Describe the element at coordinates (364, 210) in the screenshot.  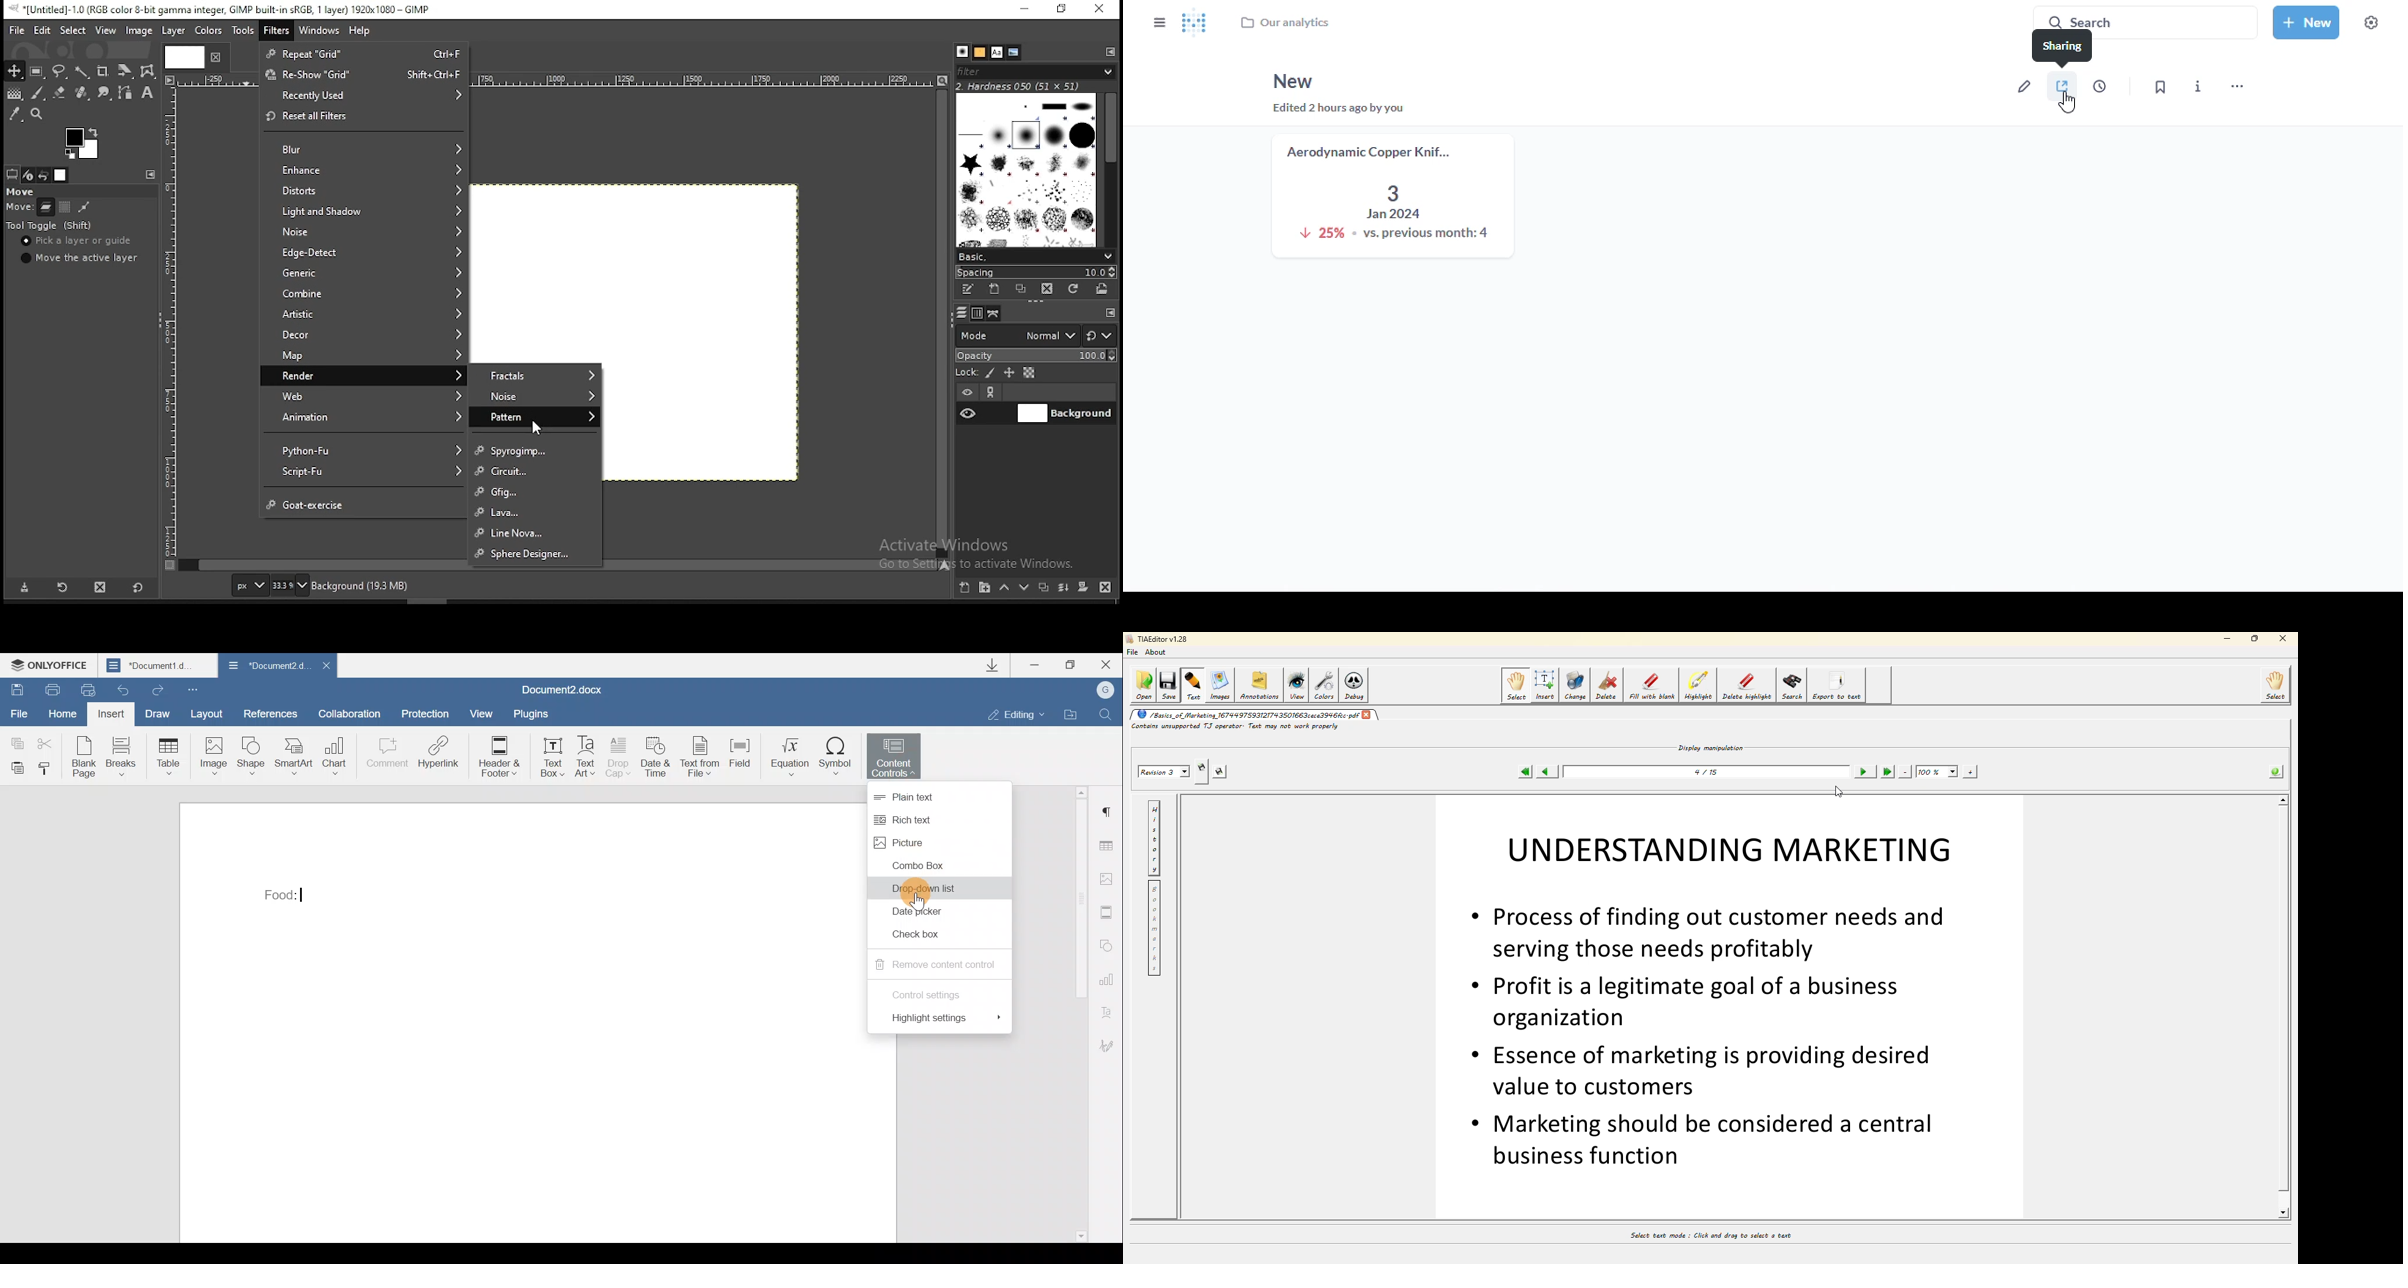
I see `light and shadow` at that location.